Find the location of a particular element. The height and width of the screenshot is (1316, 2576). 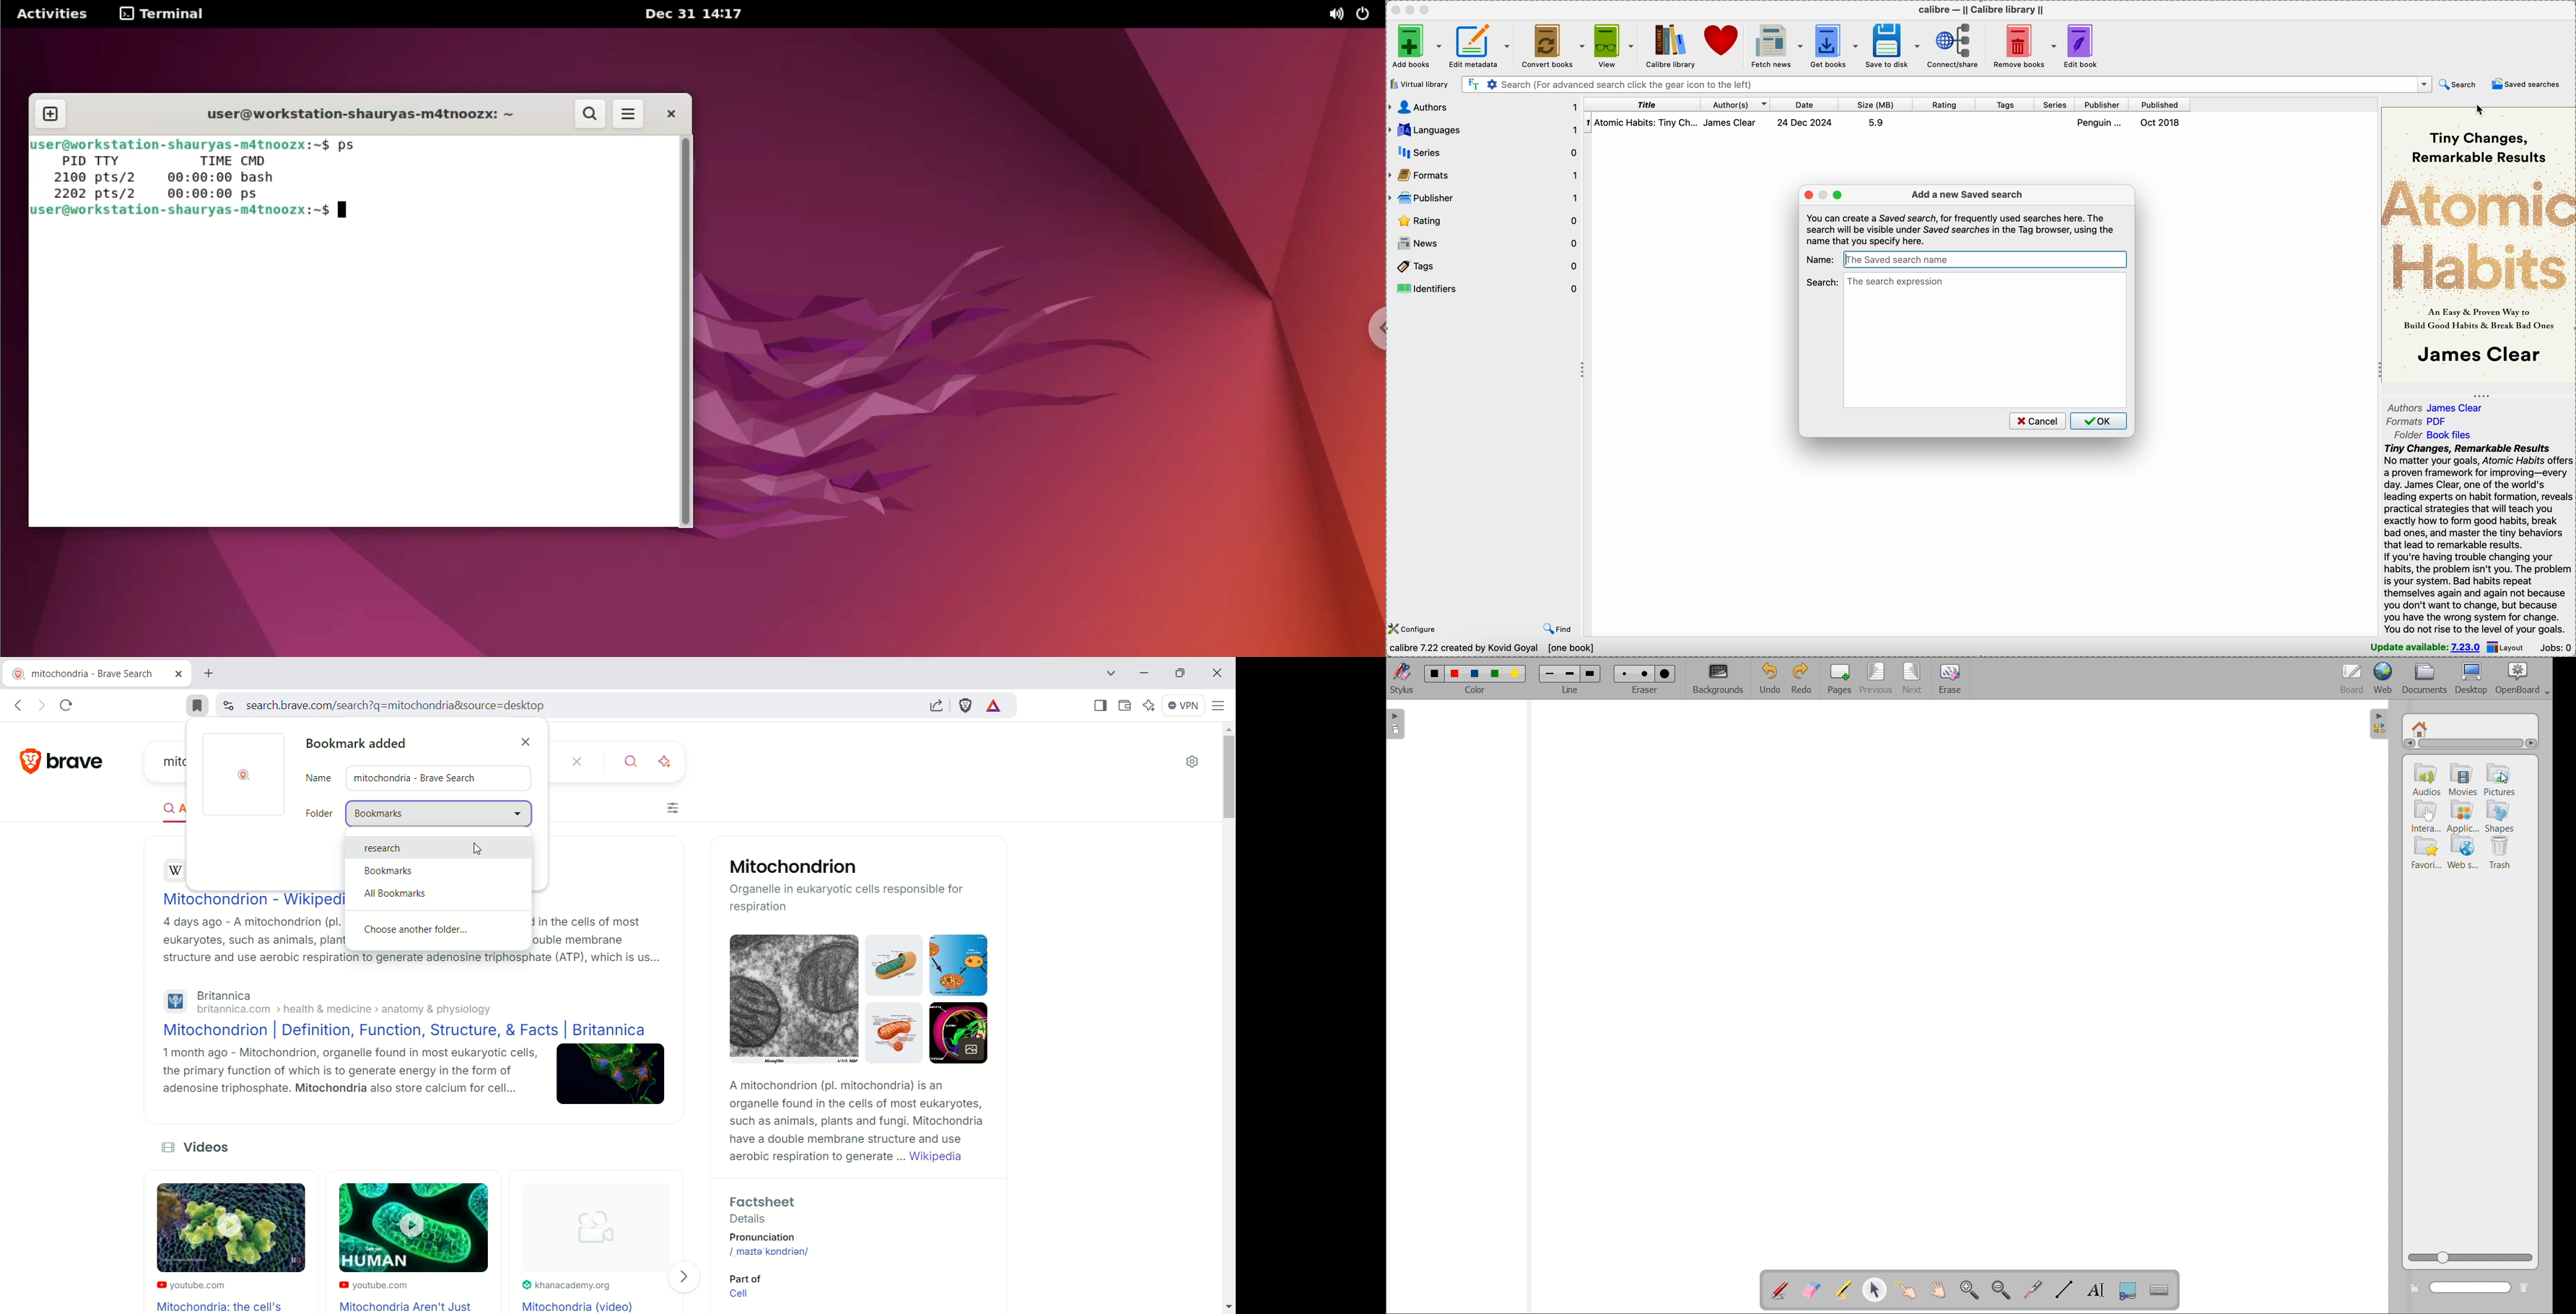

00:00:00 is located at coordinates (193, 193).